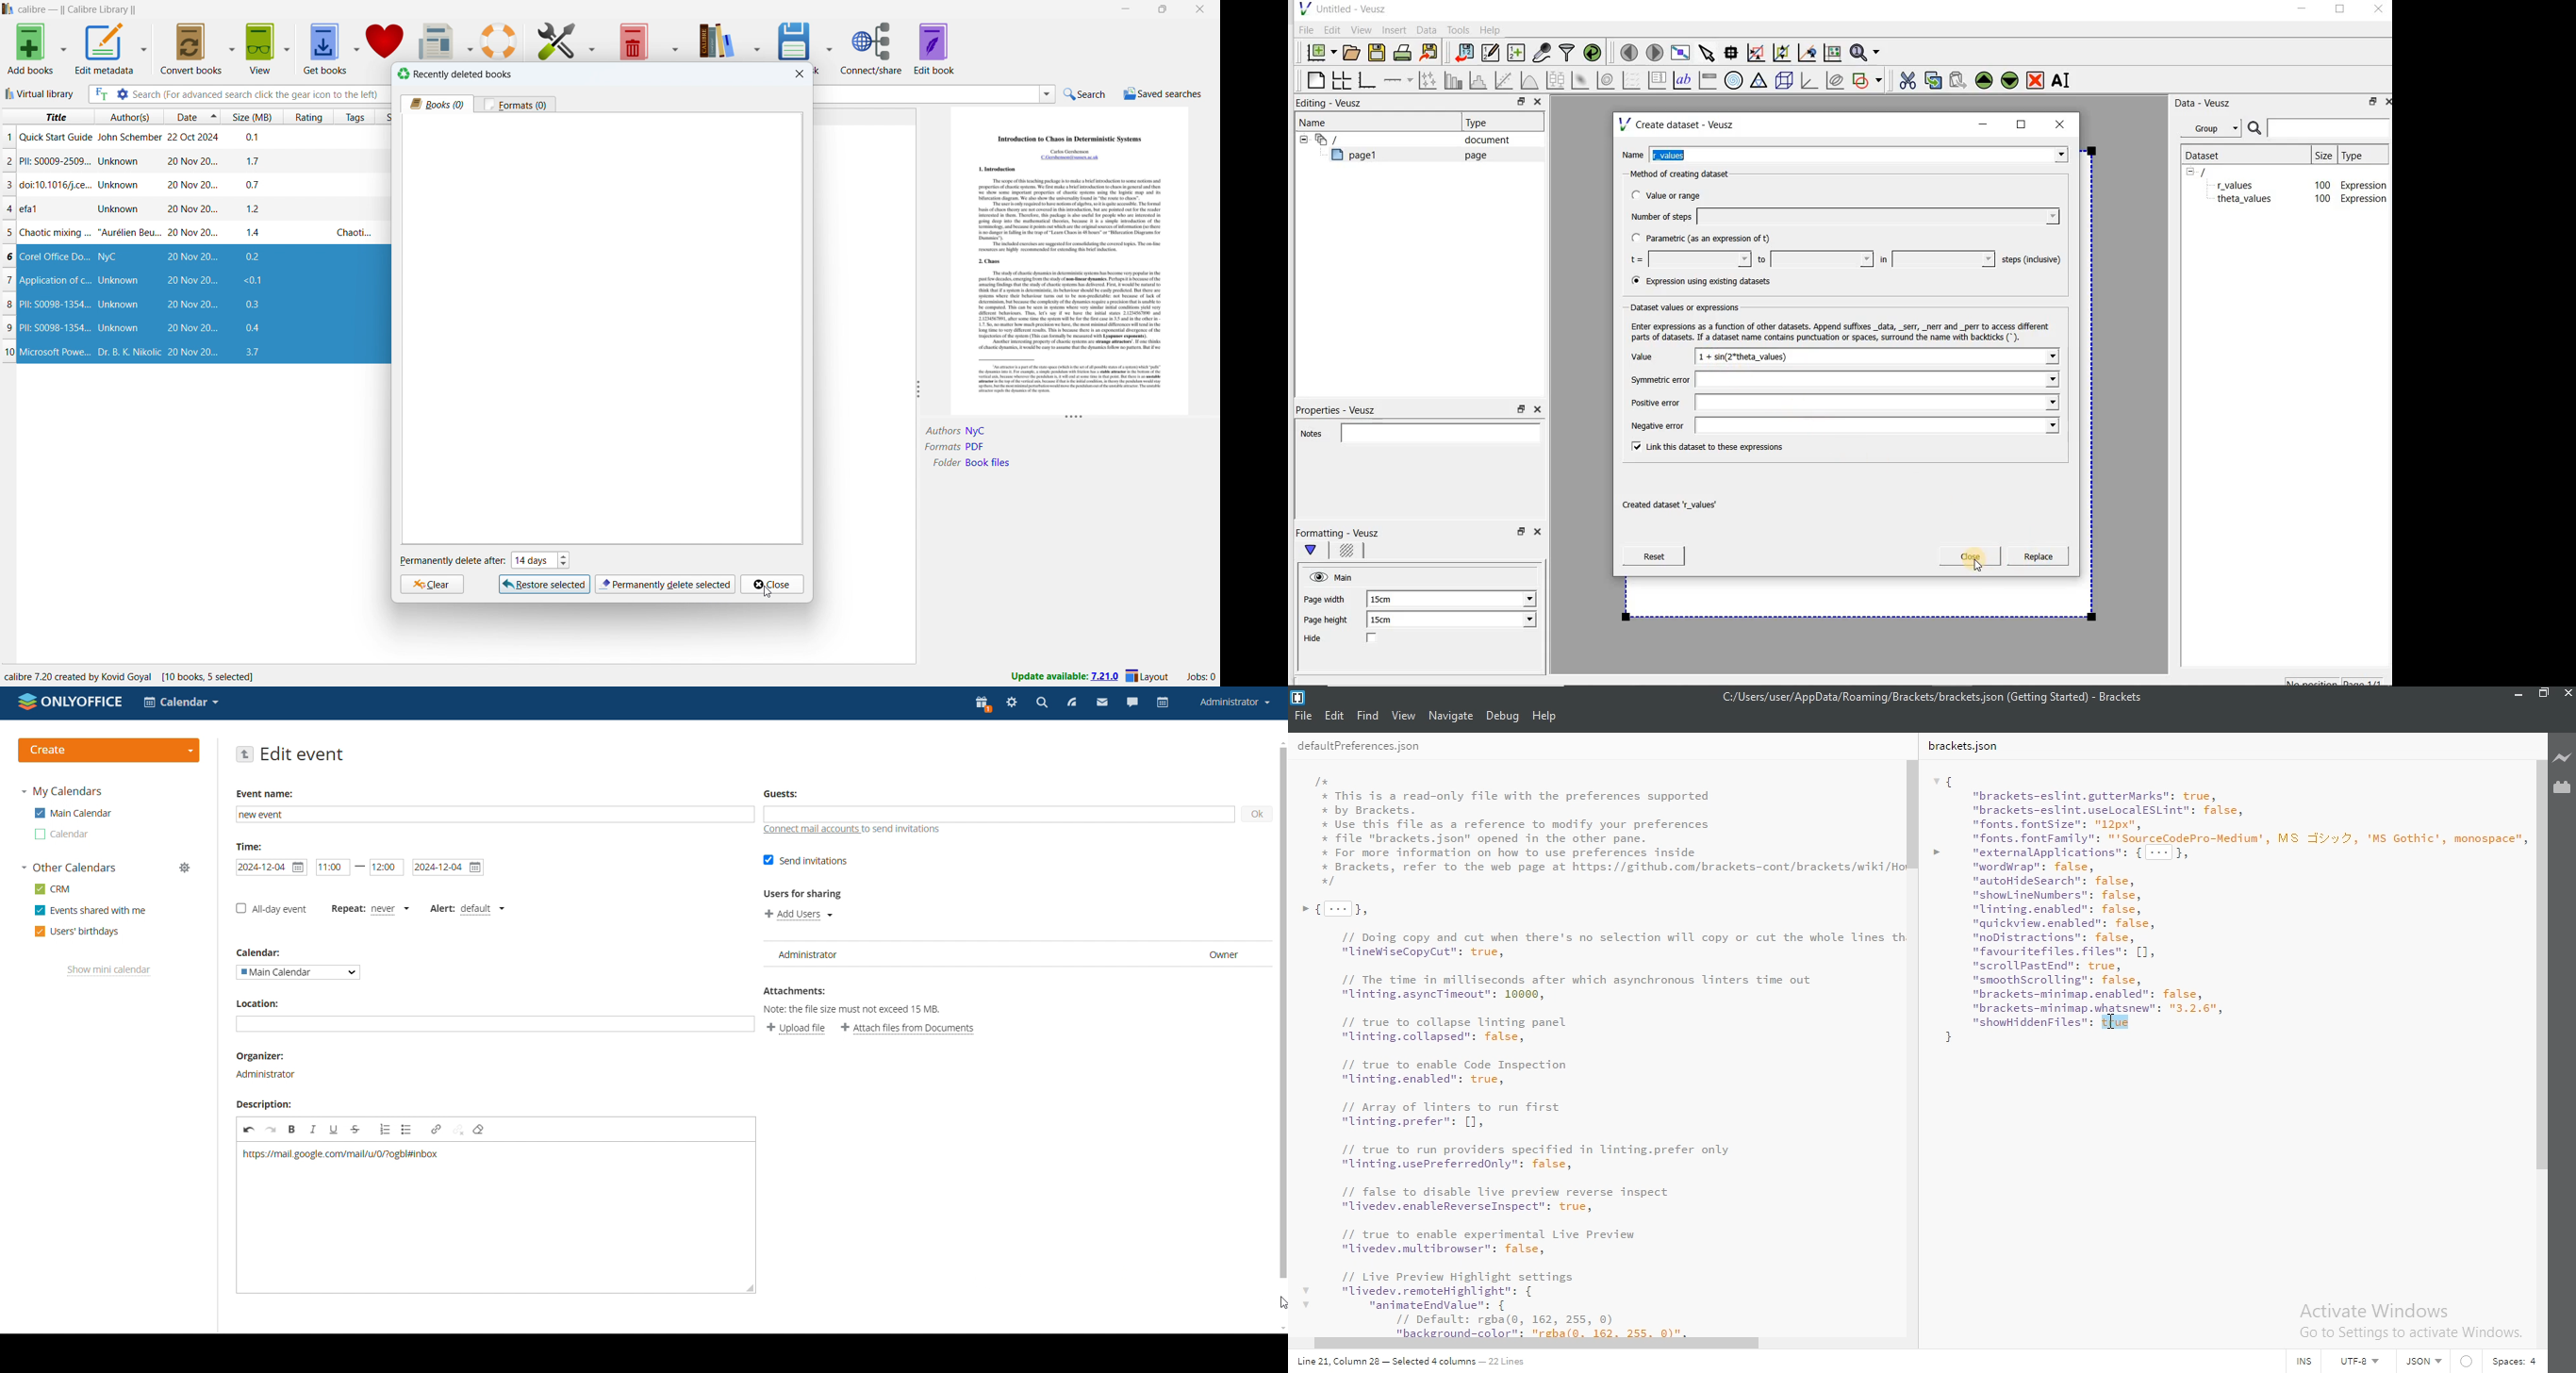 The height and width of the screenshot is (1400, 2576). Describe the element at coordinates (2362, 182) in the screenshot. I see `Expression` at that location.